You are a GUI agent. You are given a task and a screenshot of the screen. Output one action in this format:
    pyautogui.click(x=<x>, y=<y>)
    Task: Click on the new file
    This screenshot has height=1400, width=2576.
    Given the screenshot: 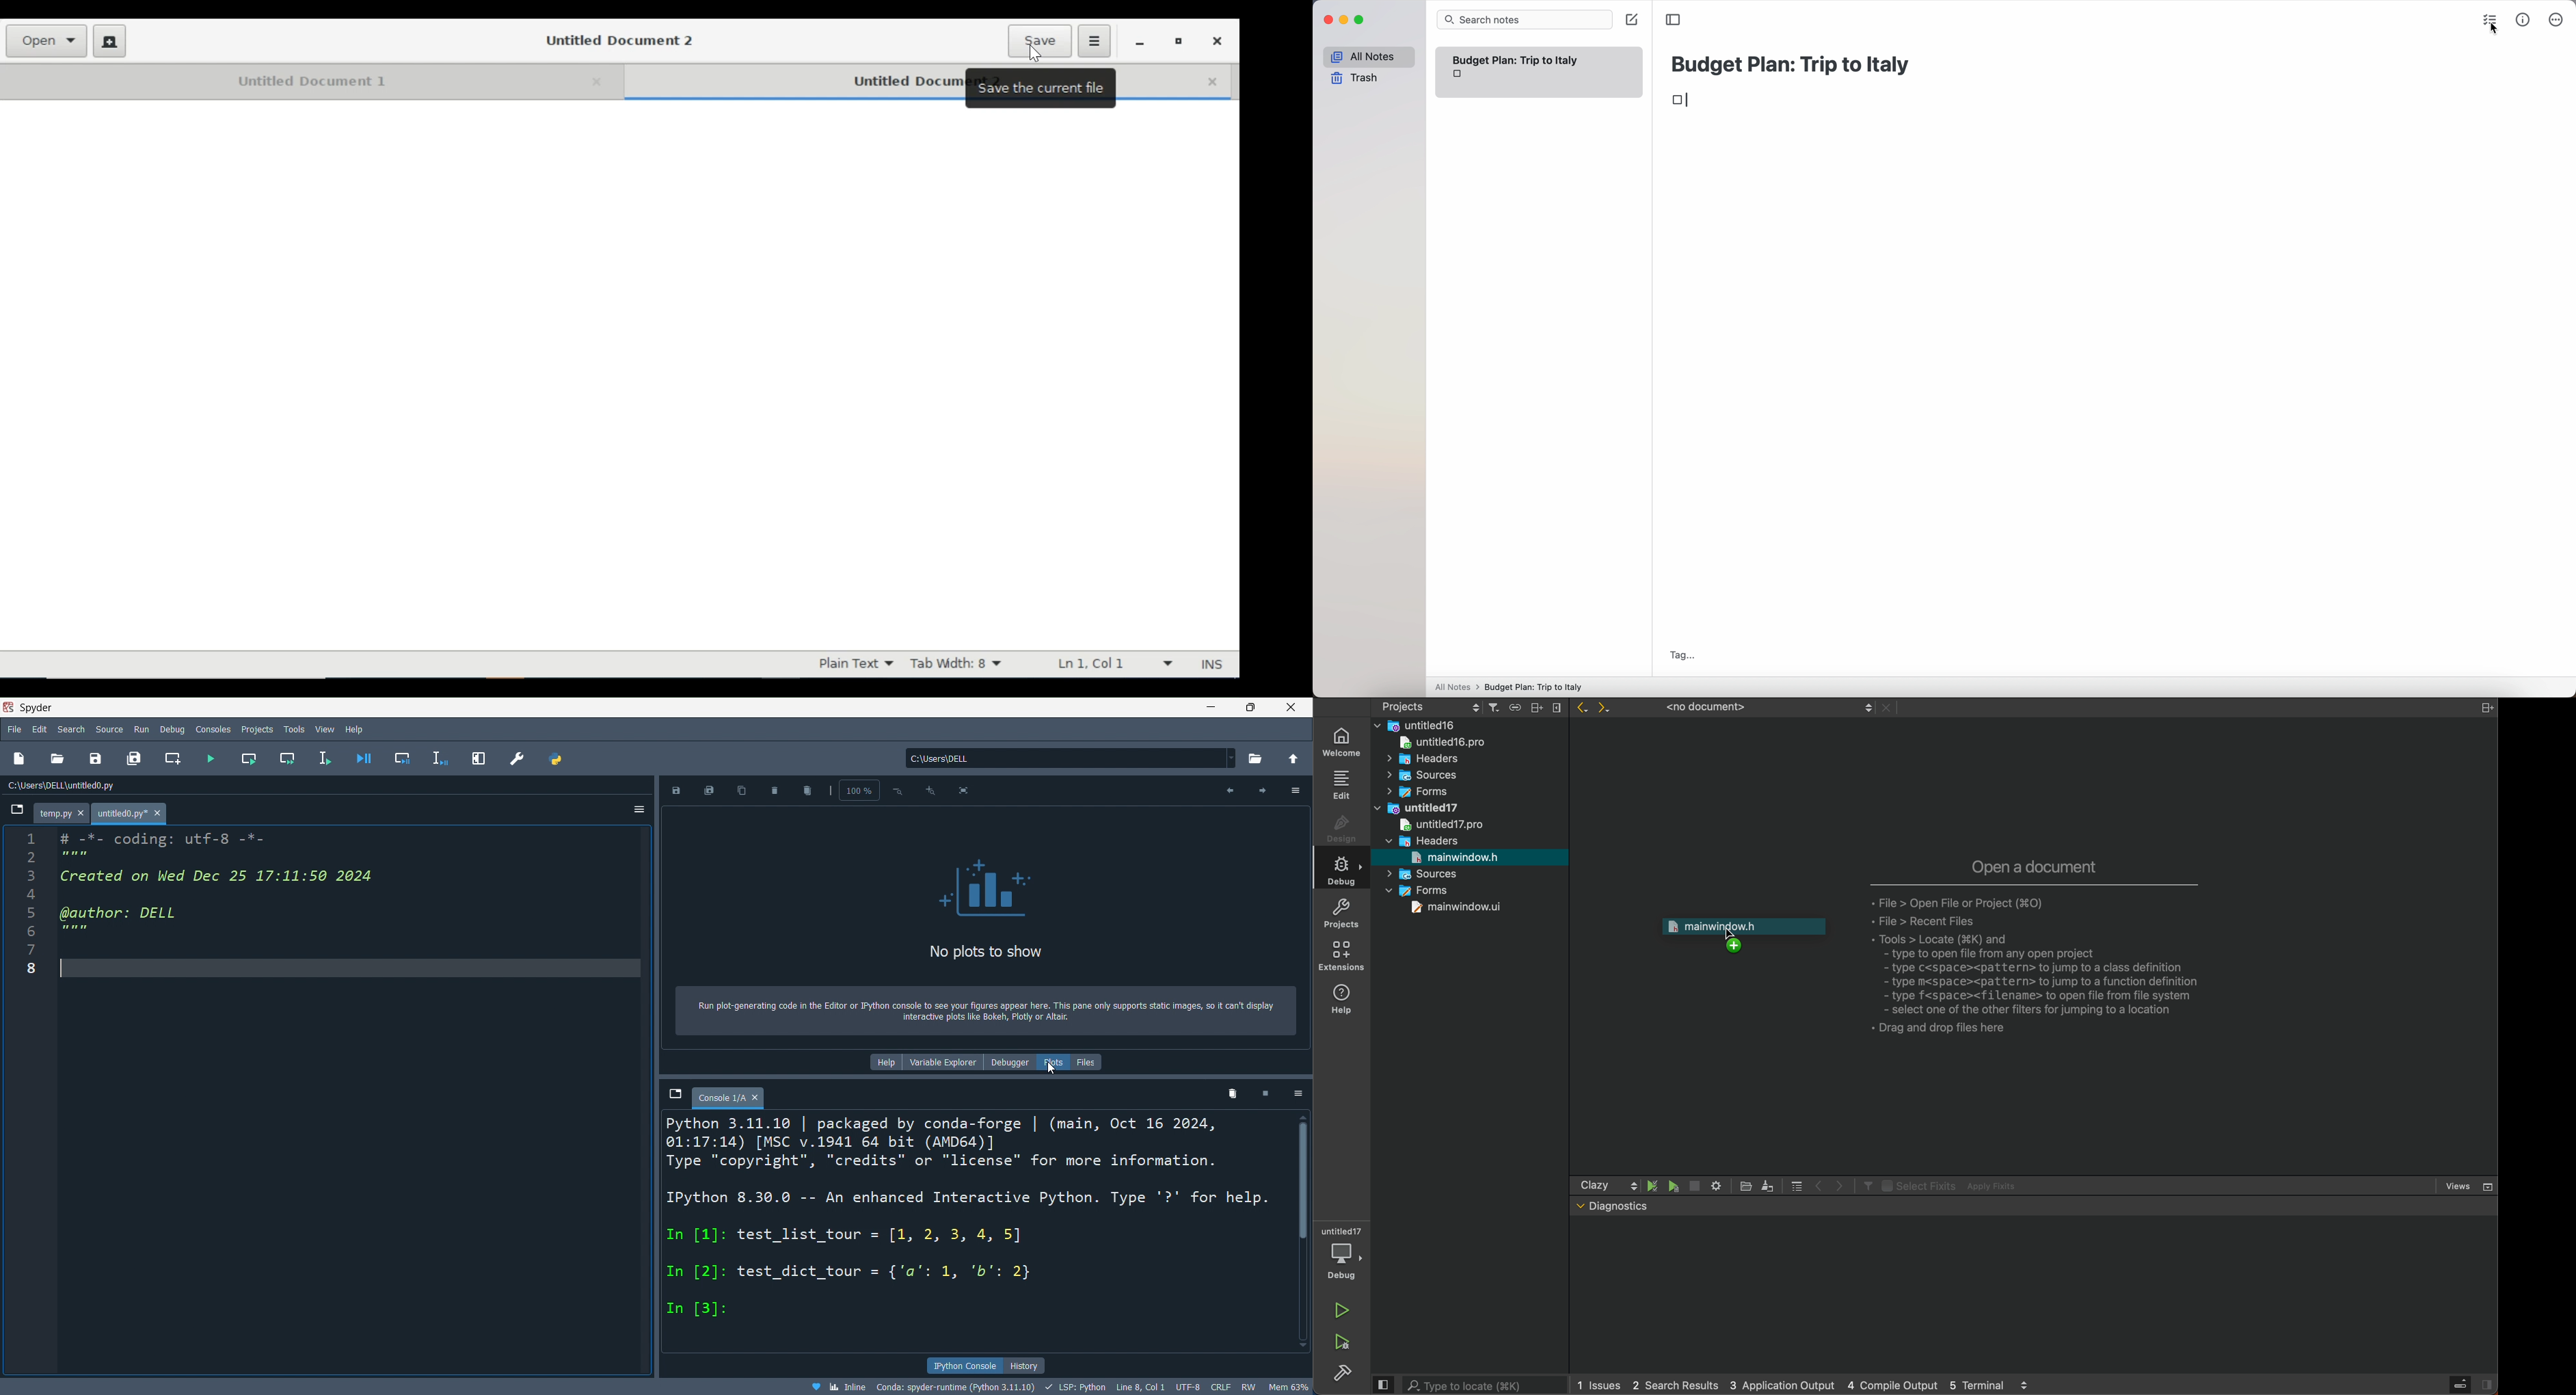 What is the action you would take?
    pyautogui.click(x=21, y=759)
    